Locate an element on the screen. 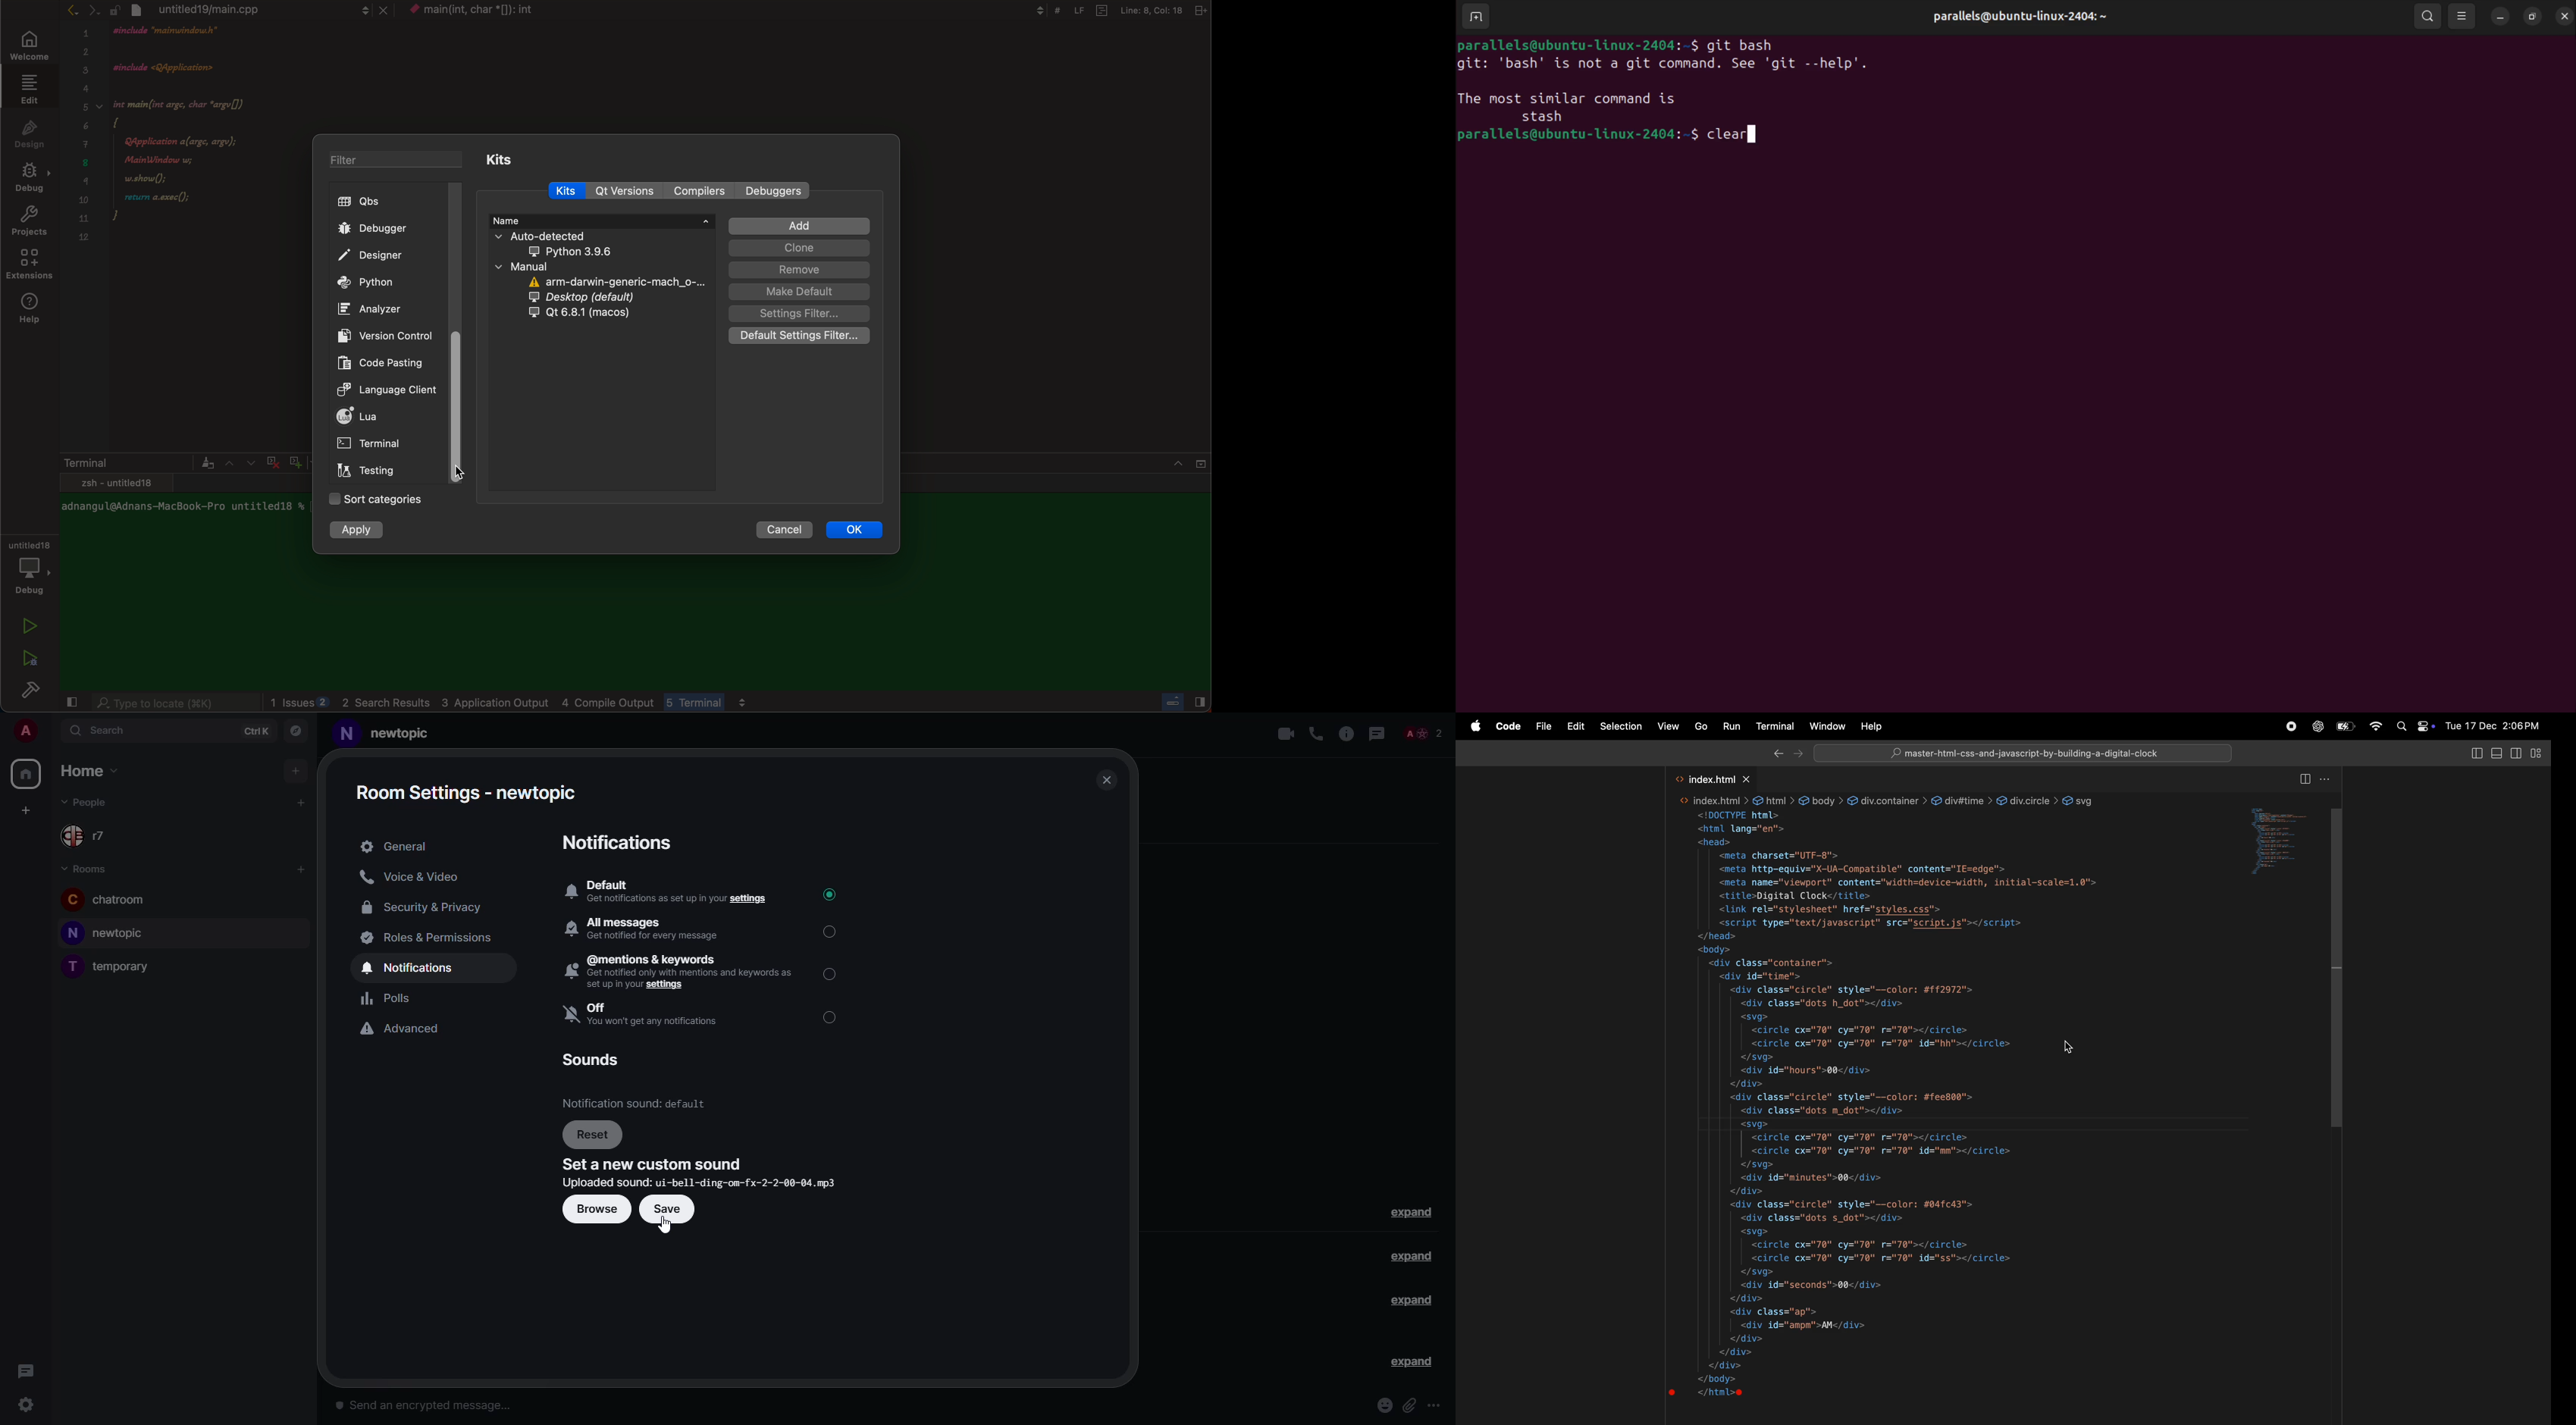 This screenshot has height=1428, width=2576. threads is located at coordinates (25, 1368).